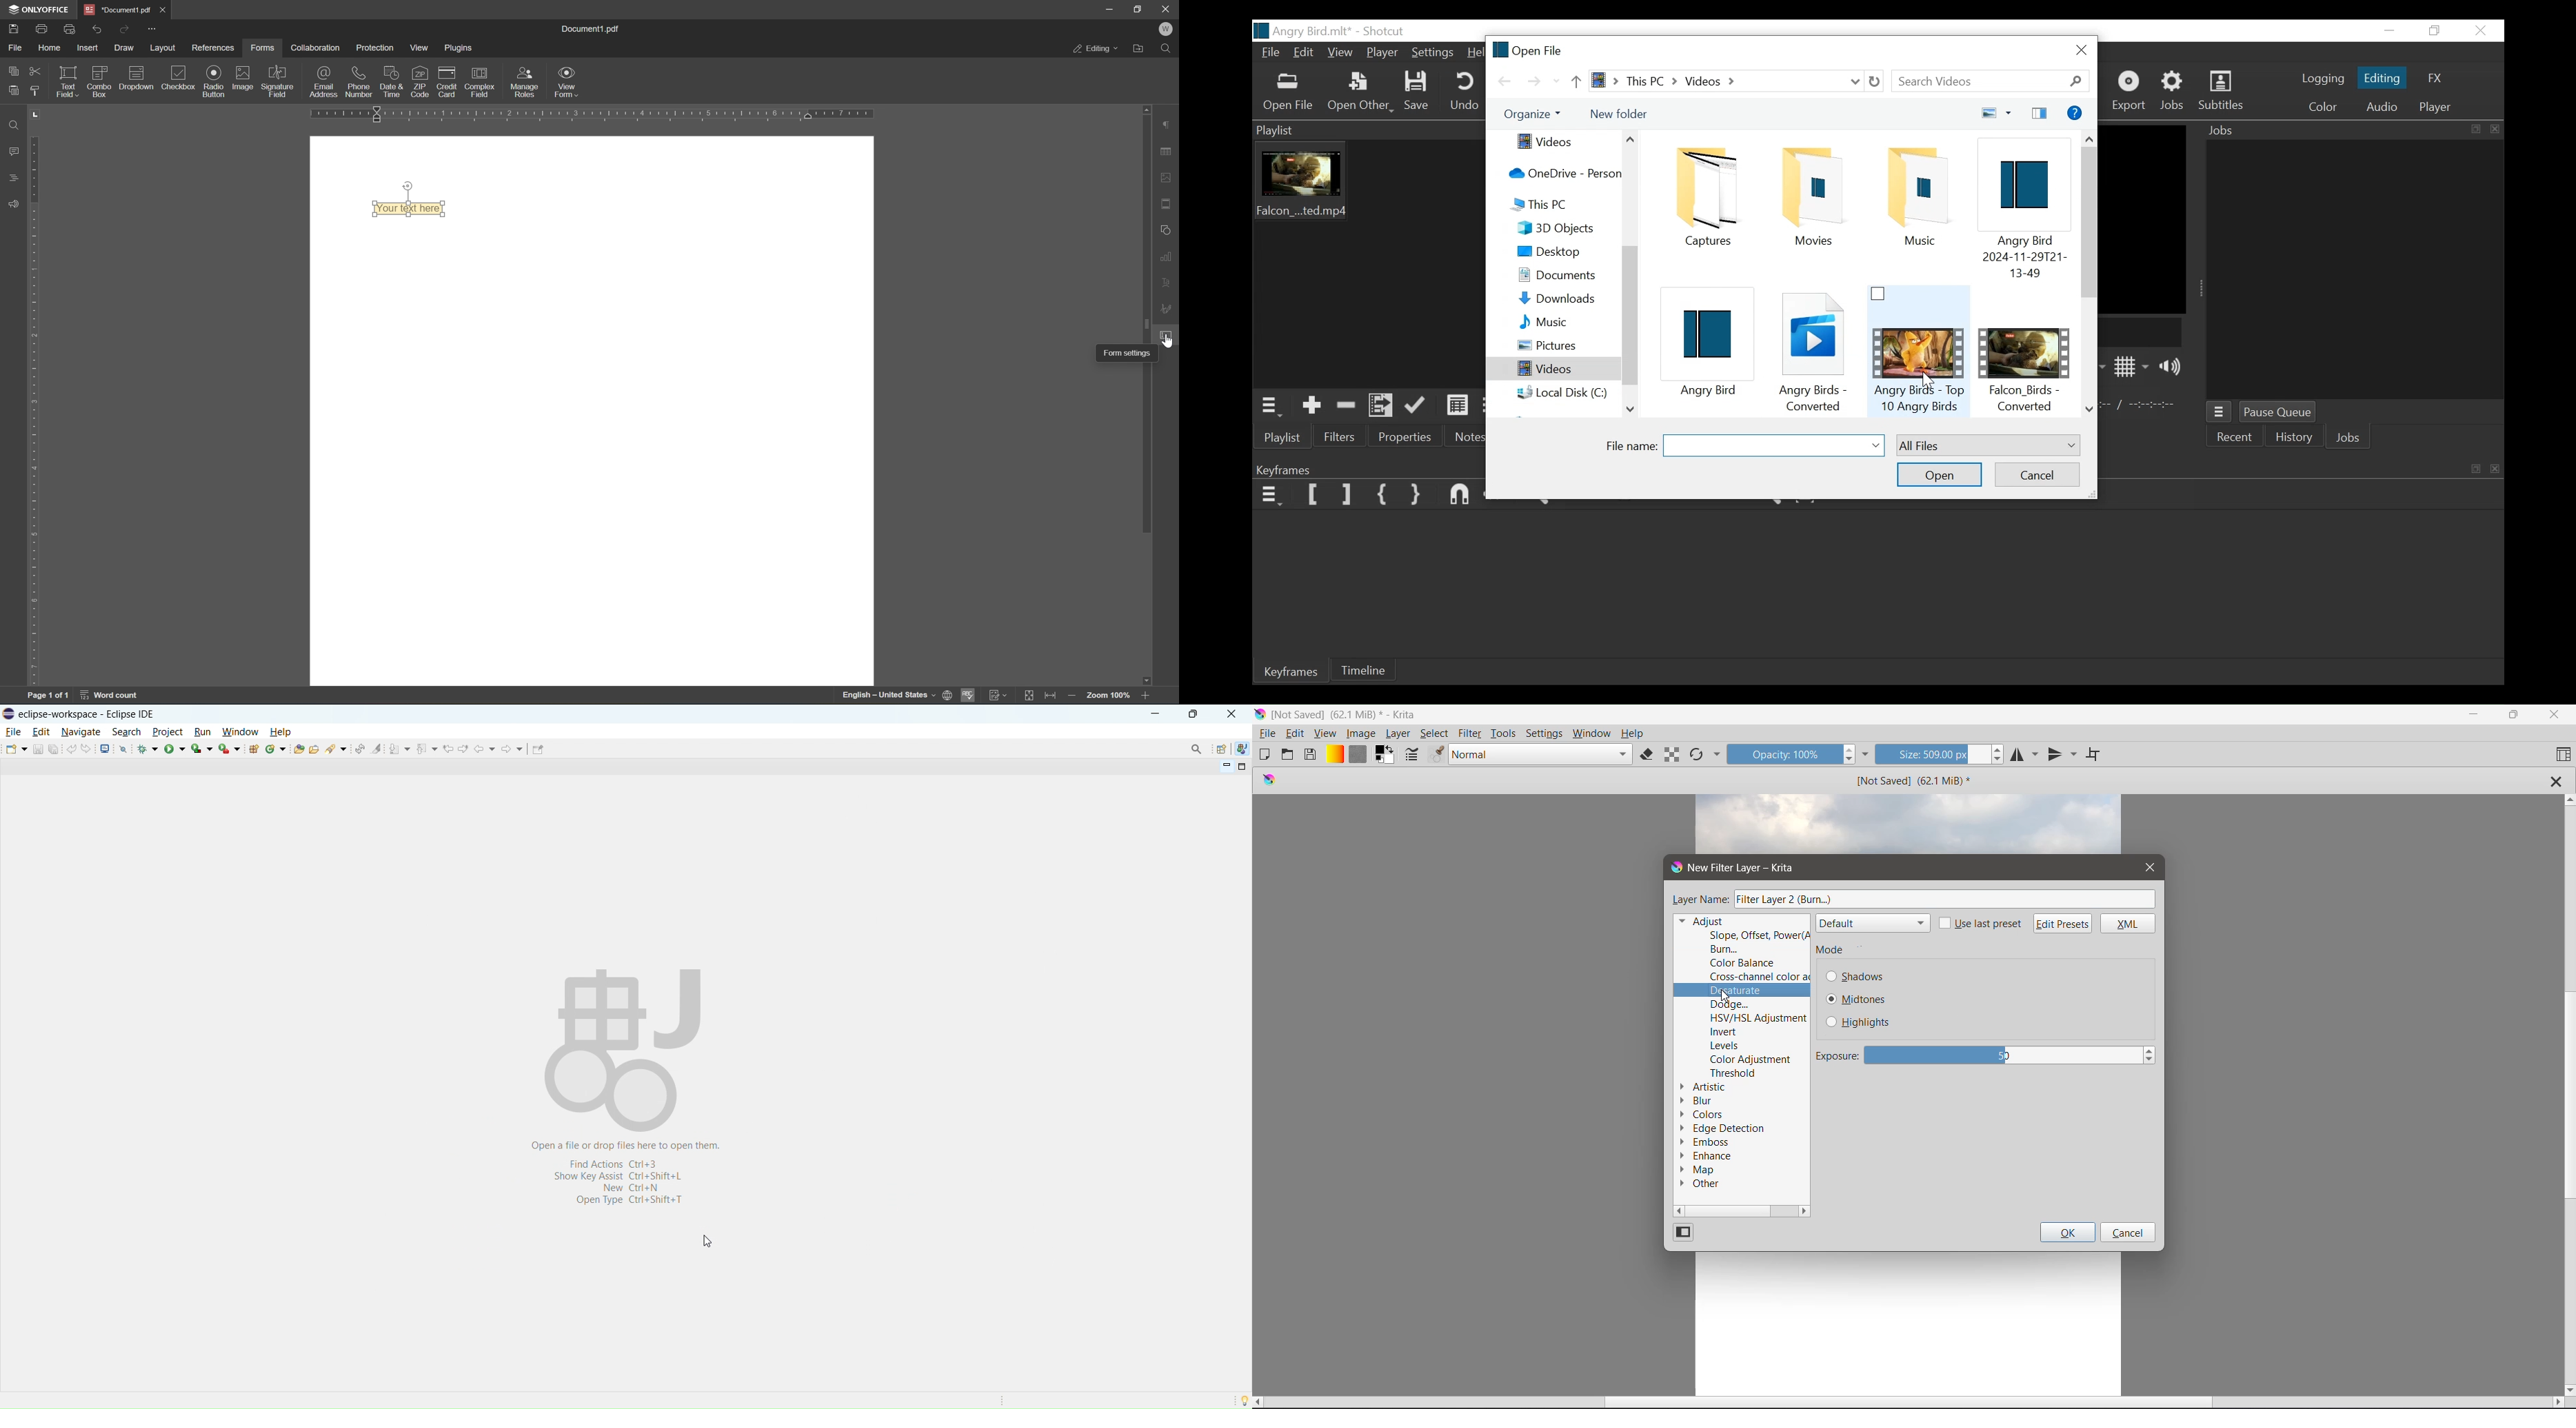 The width and height of the screenshot is (2576, 1428). Describe the element at coordinates (1167, 334) in the screenshot. I see `form settings` at that location.